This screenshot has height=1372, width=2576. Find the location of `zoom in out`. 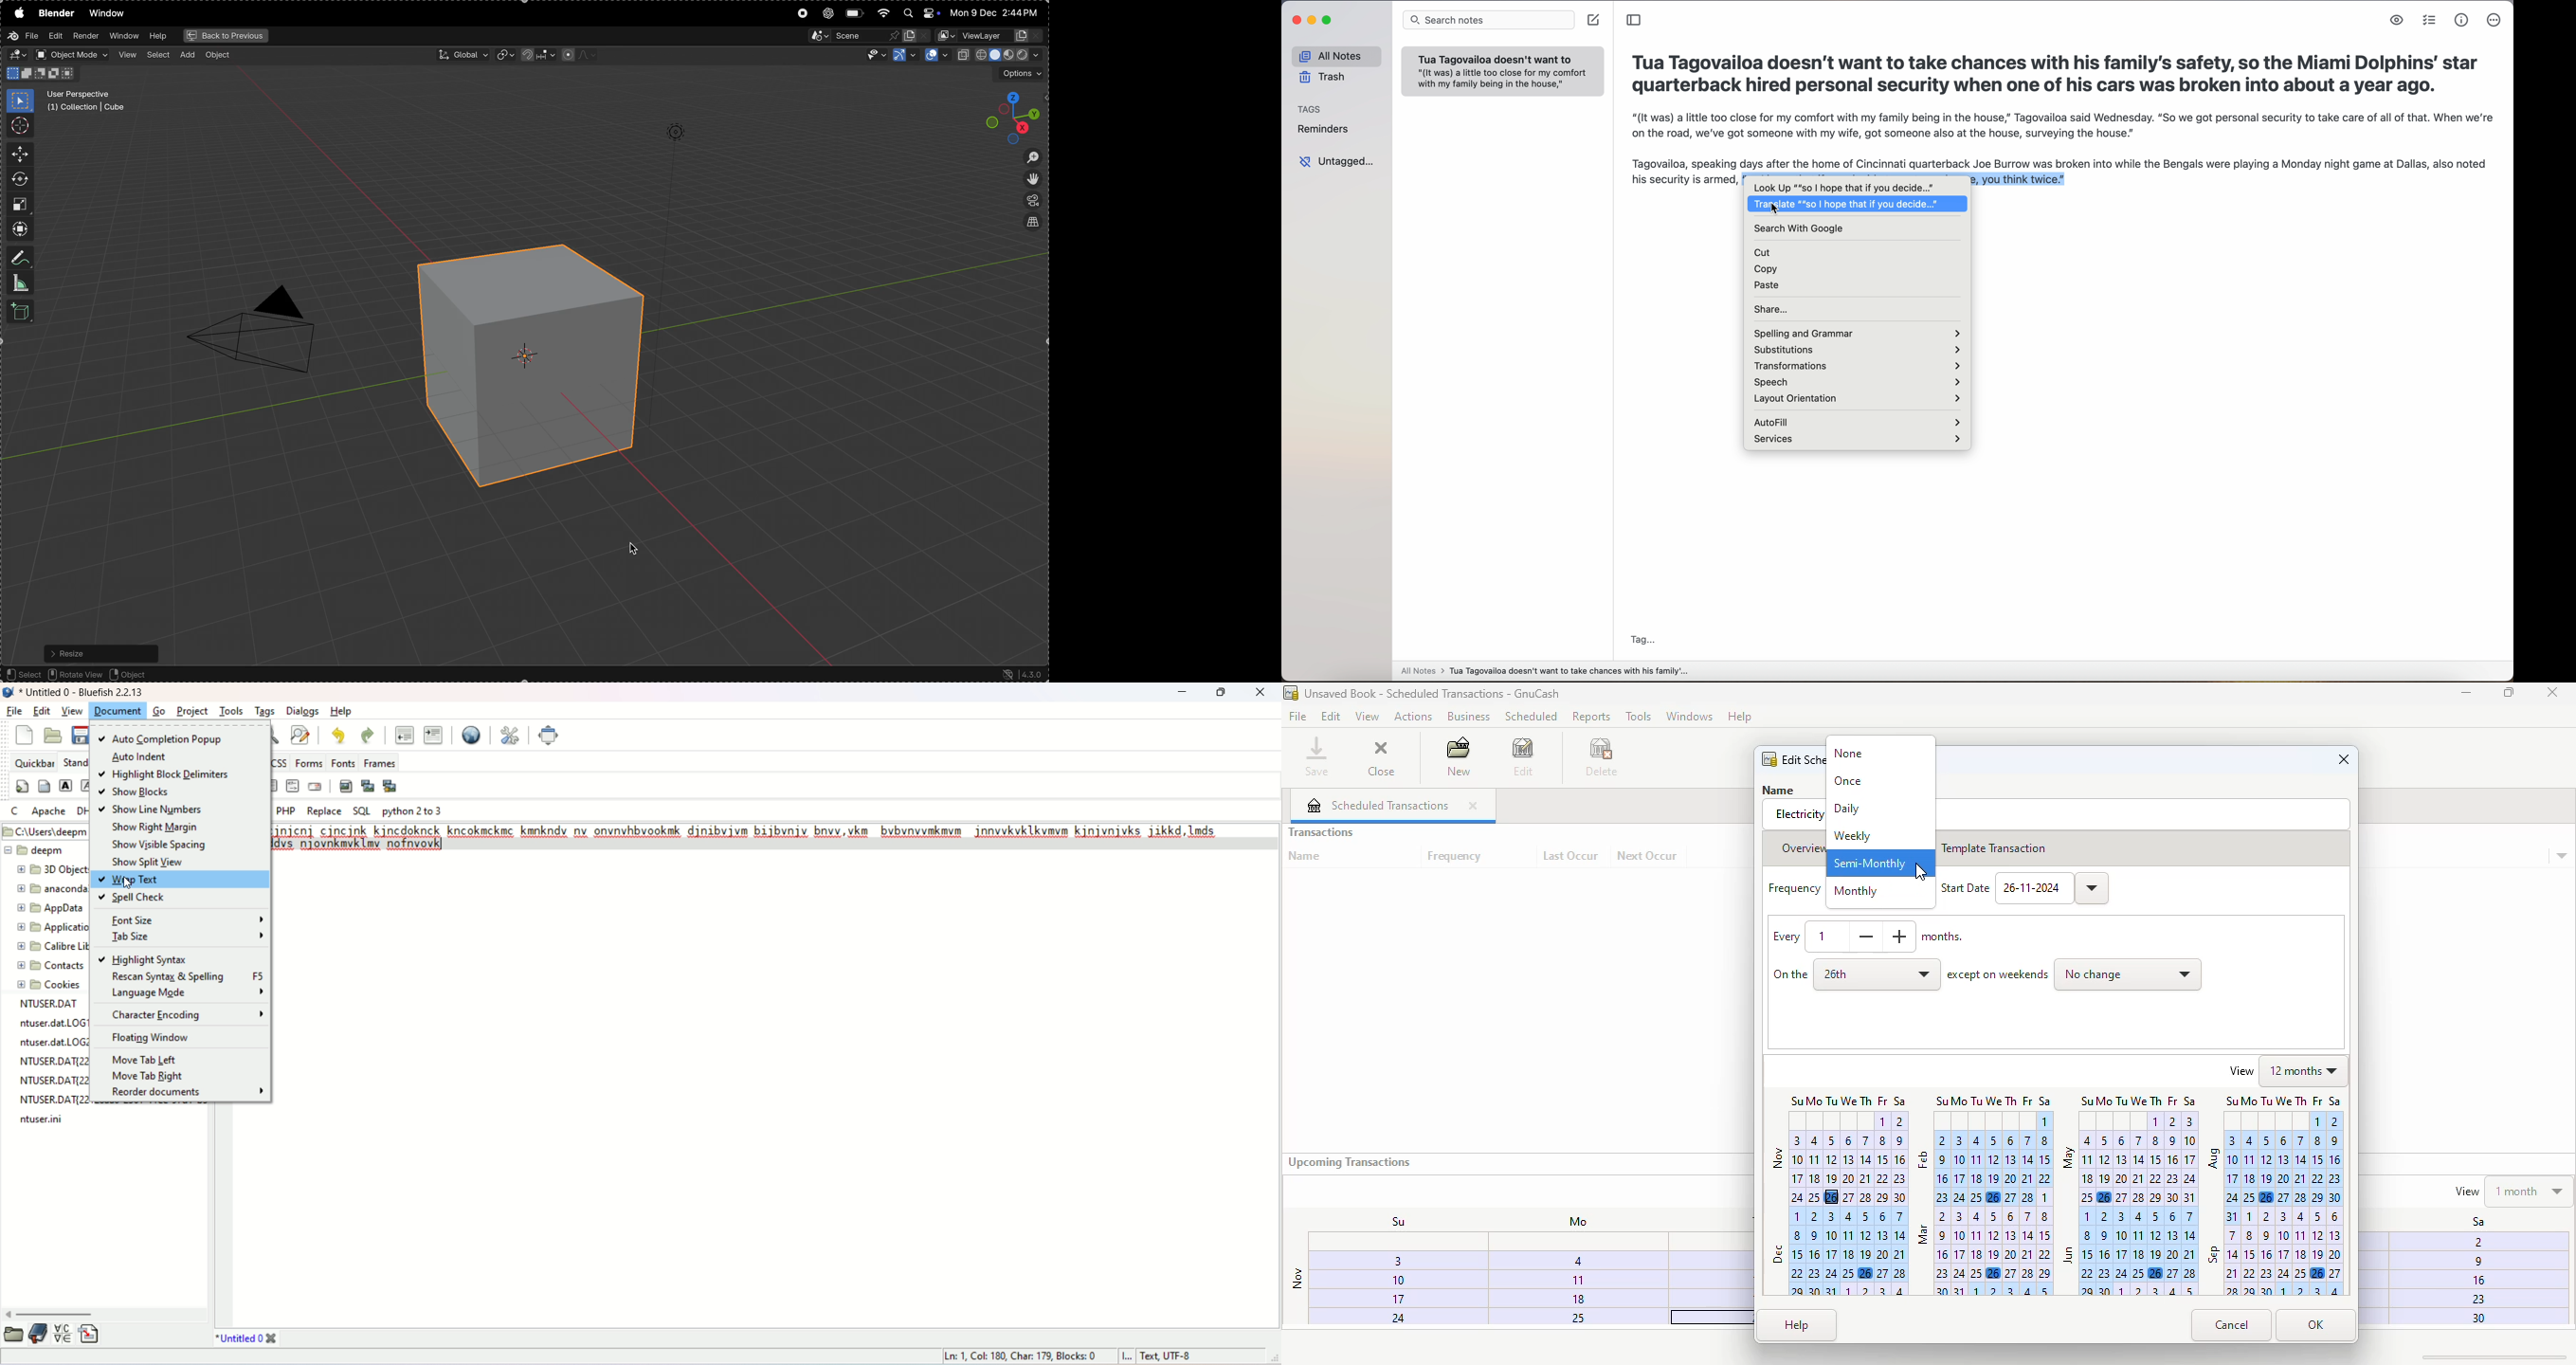

zoom in out is located at coordinates (1032, 157).